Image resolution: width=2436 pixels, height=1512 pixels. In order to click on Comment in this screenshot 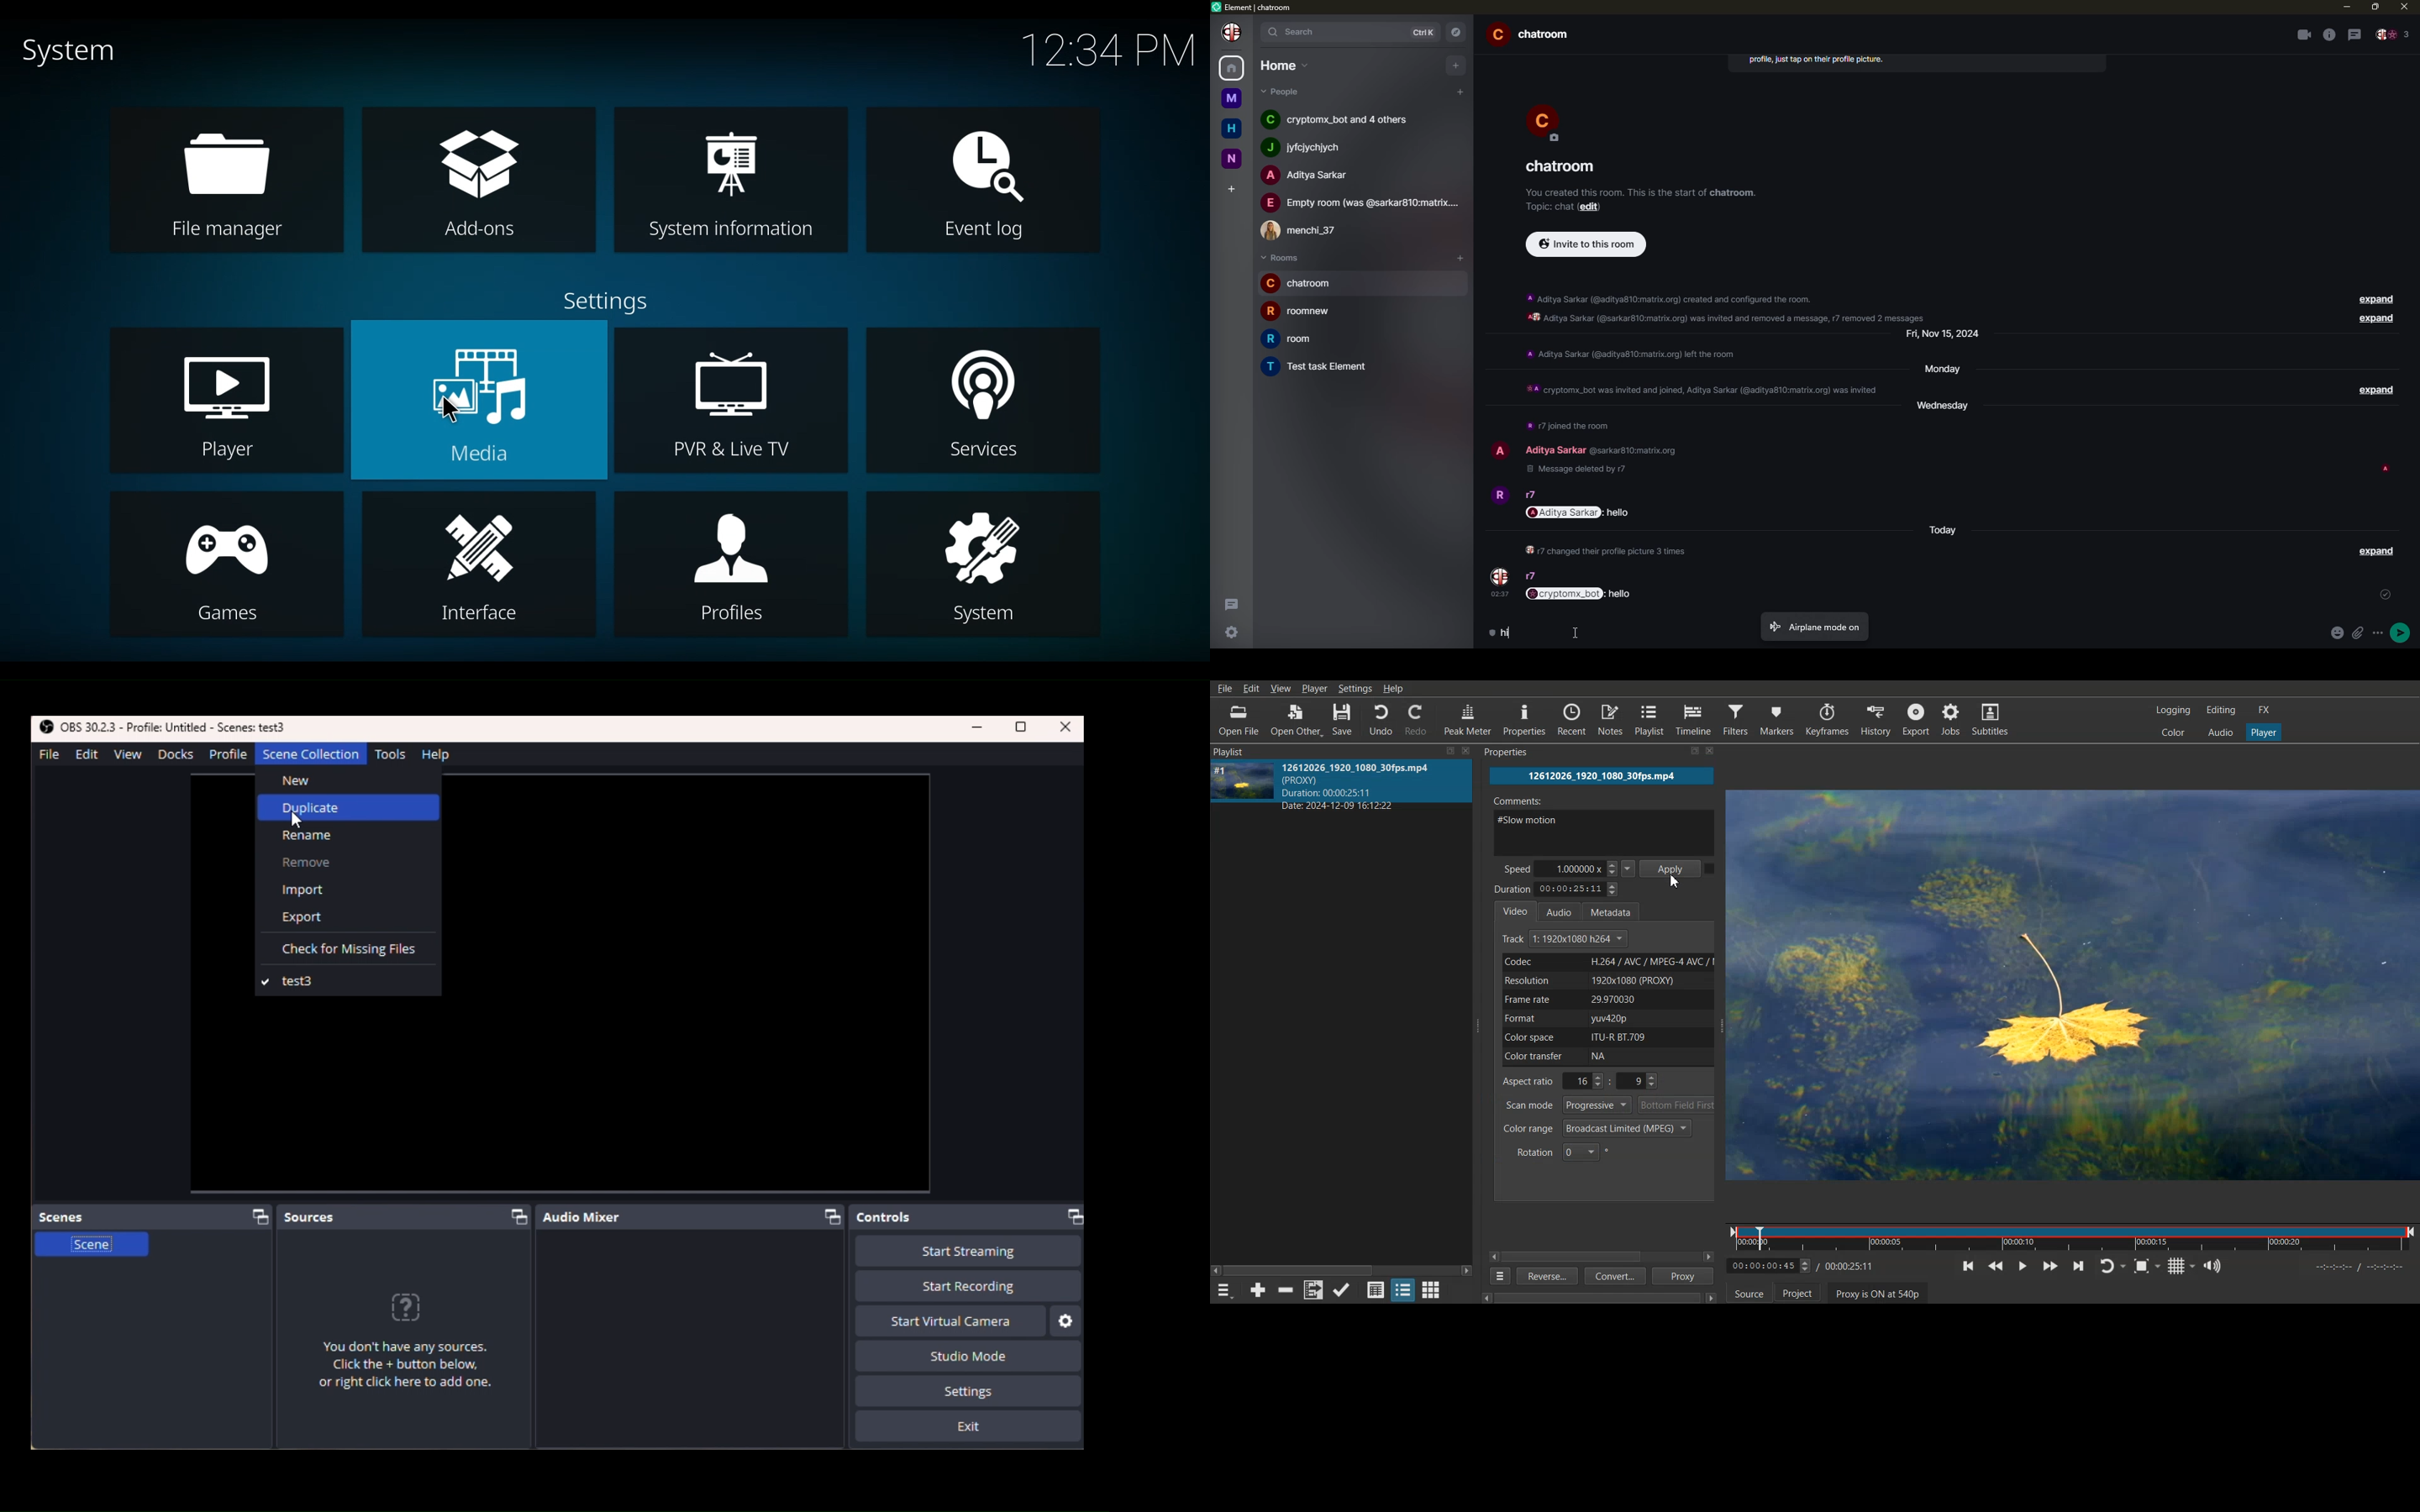, I will do `click(1605, 823)`.